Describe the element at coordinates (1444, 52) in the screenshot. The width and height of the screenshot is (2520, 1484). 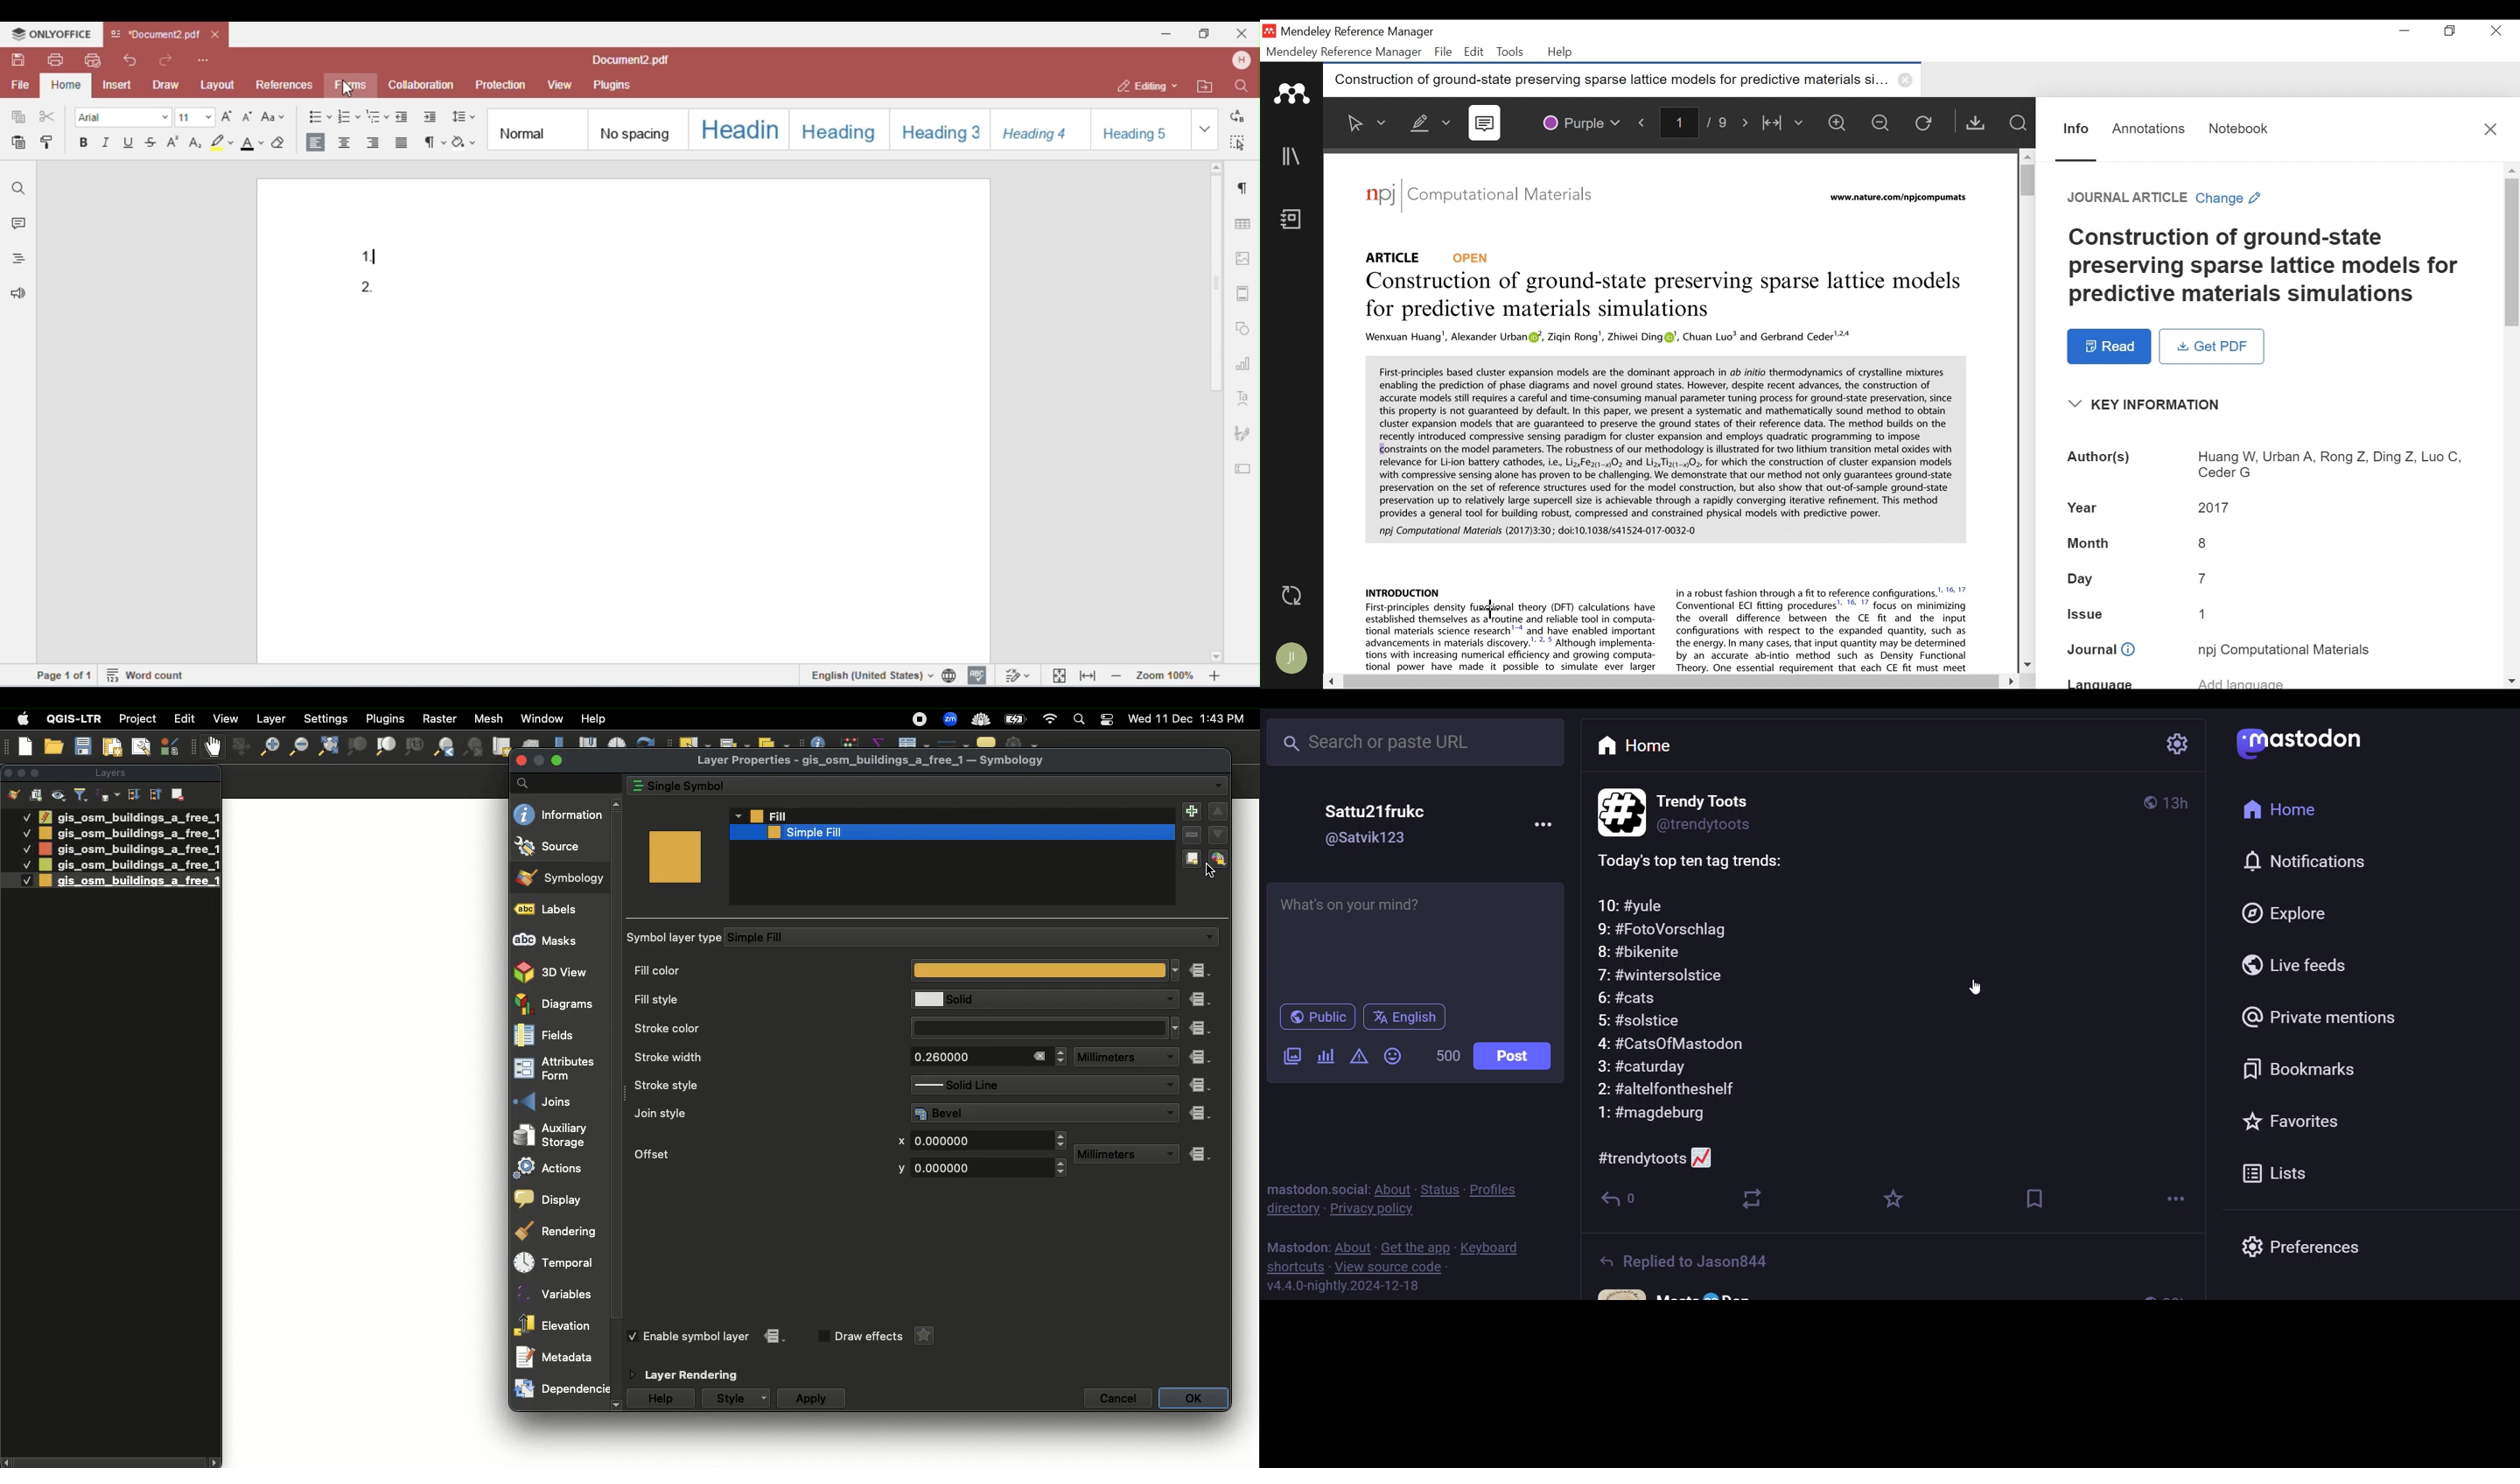
I see `File` at that location.